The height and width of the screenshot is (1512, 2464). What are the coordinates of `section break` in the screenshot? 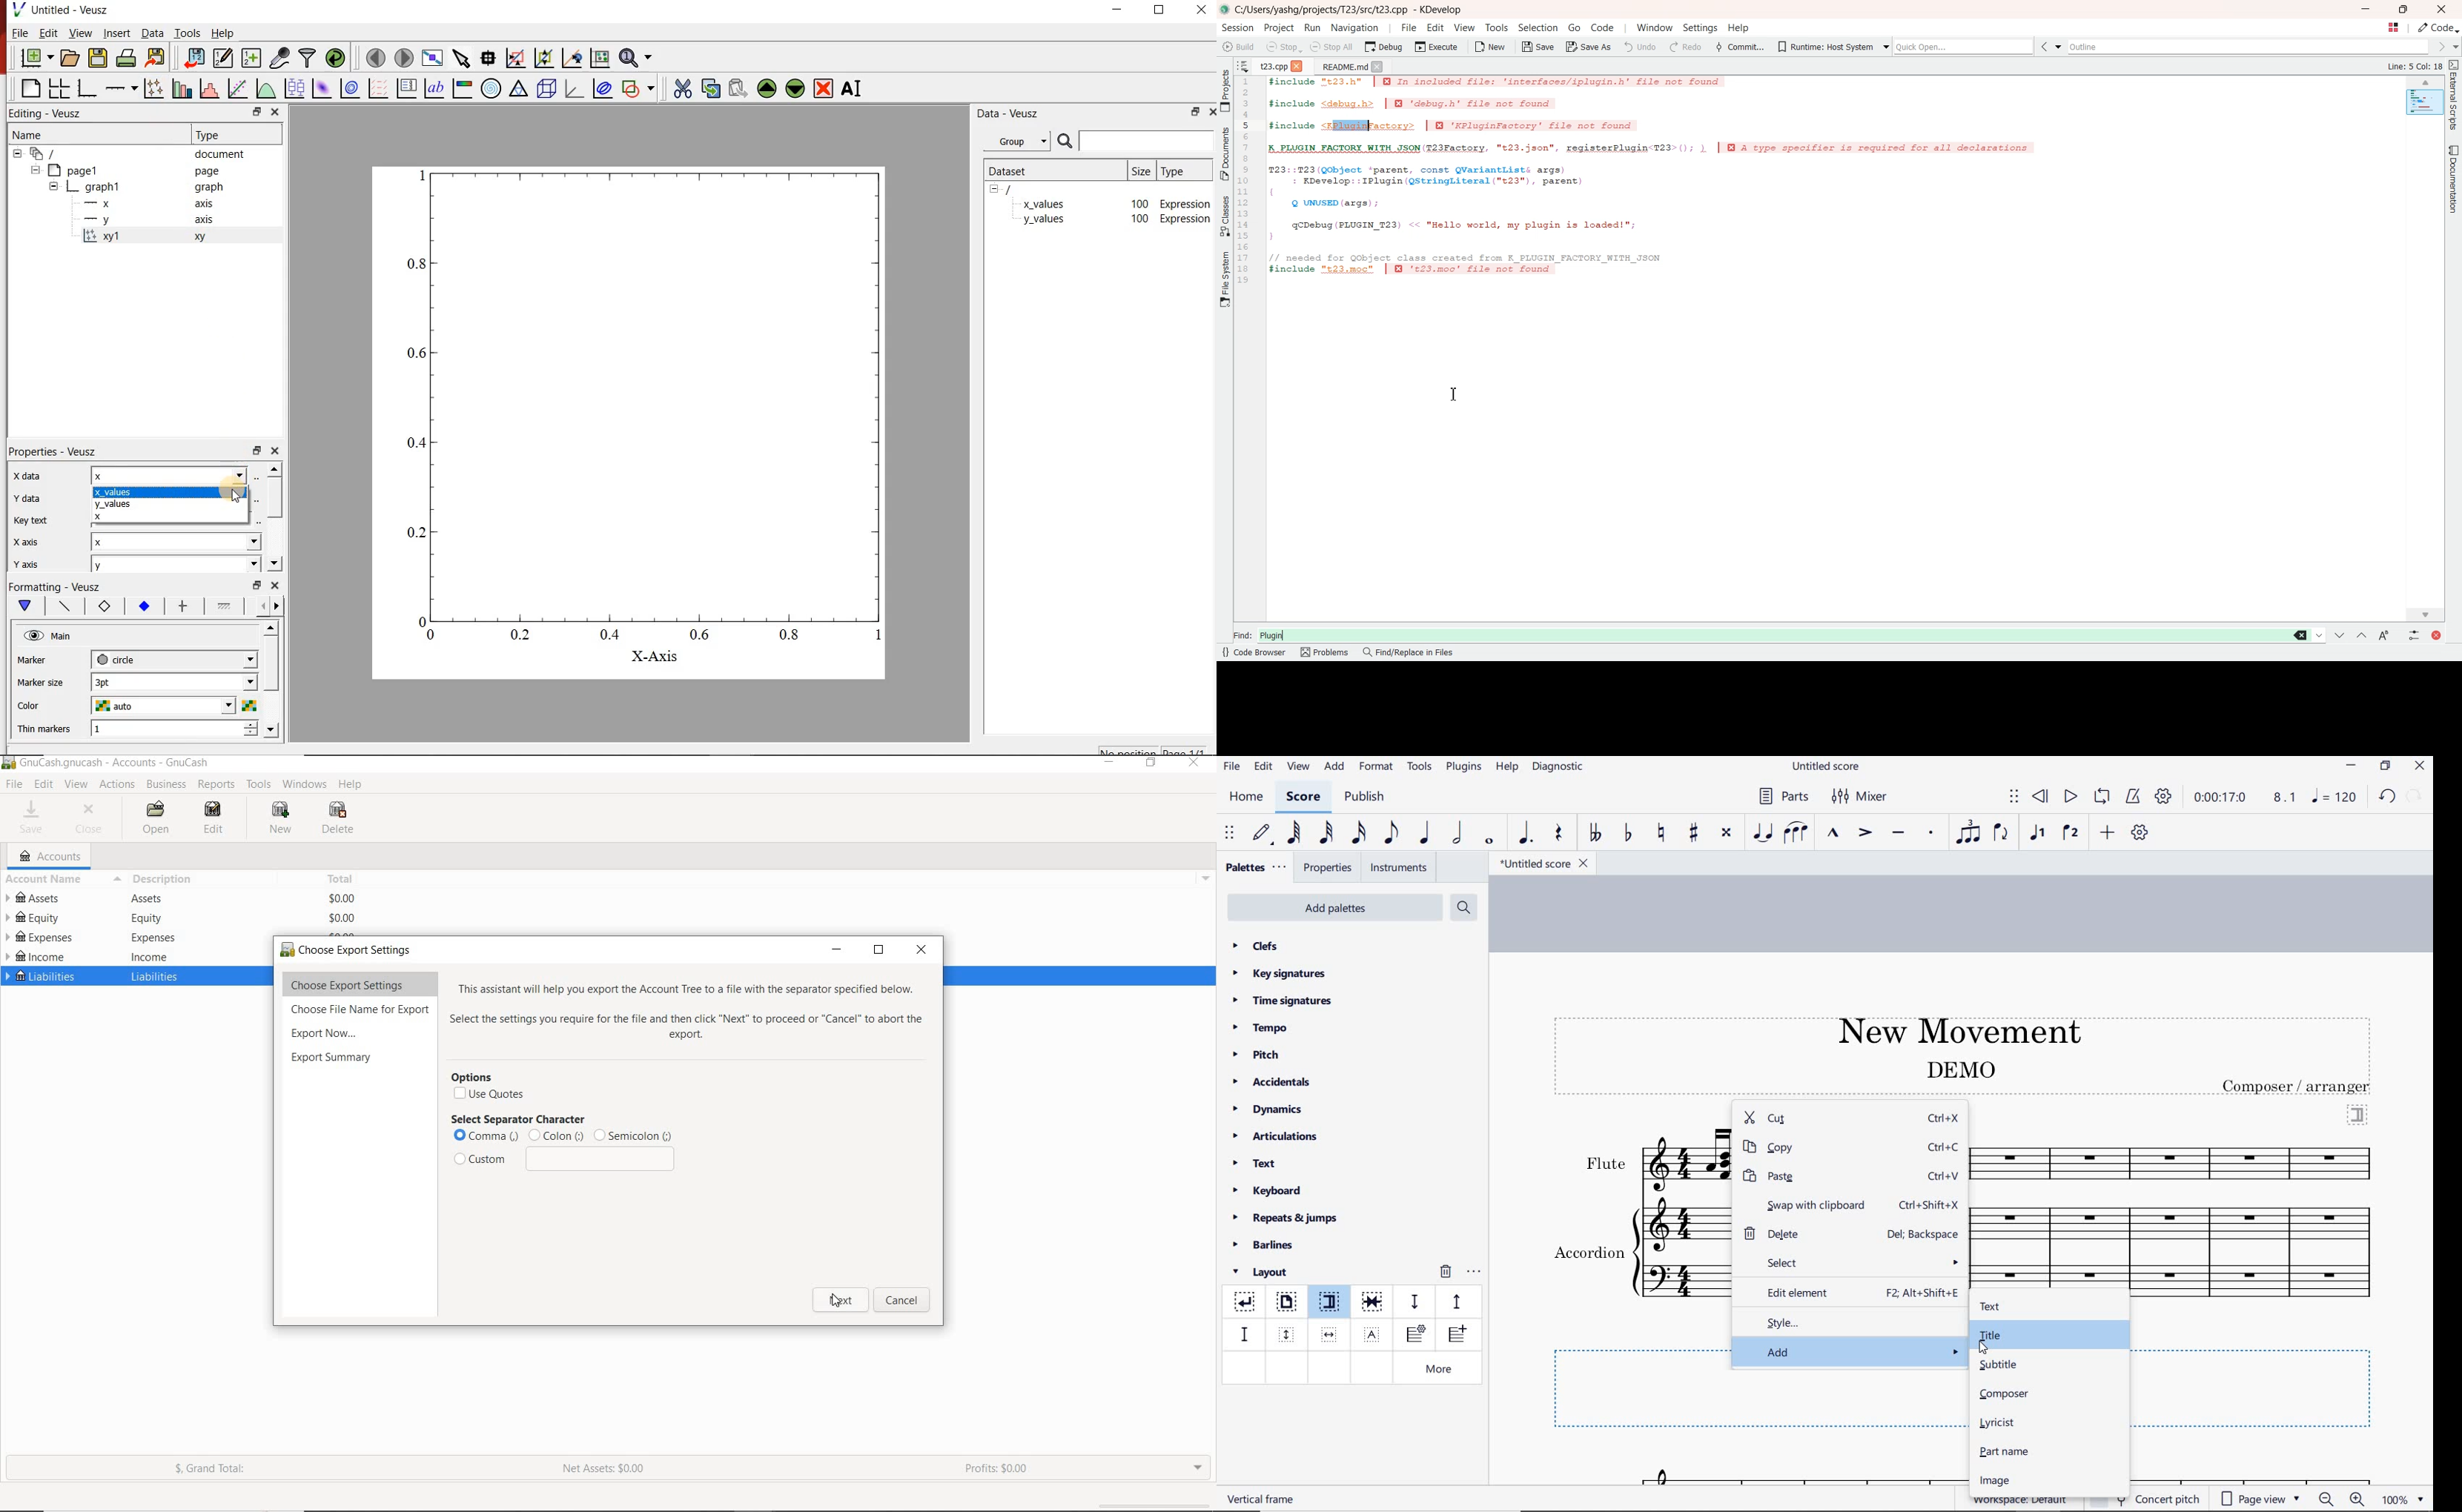 It's located at (1332, 1304).